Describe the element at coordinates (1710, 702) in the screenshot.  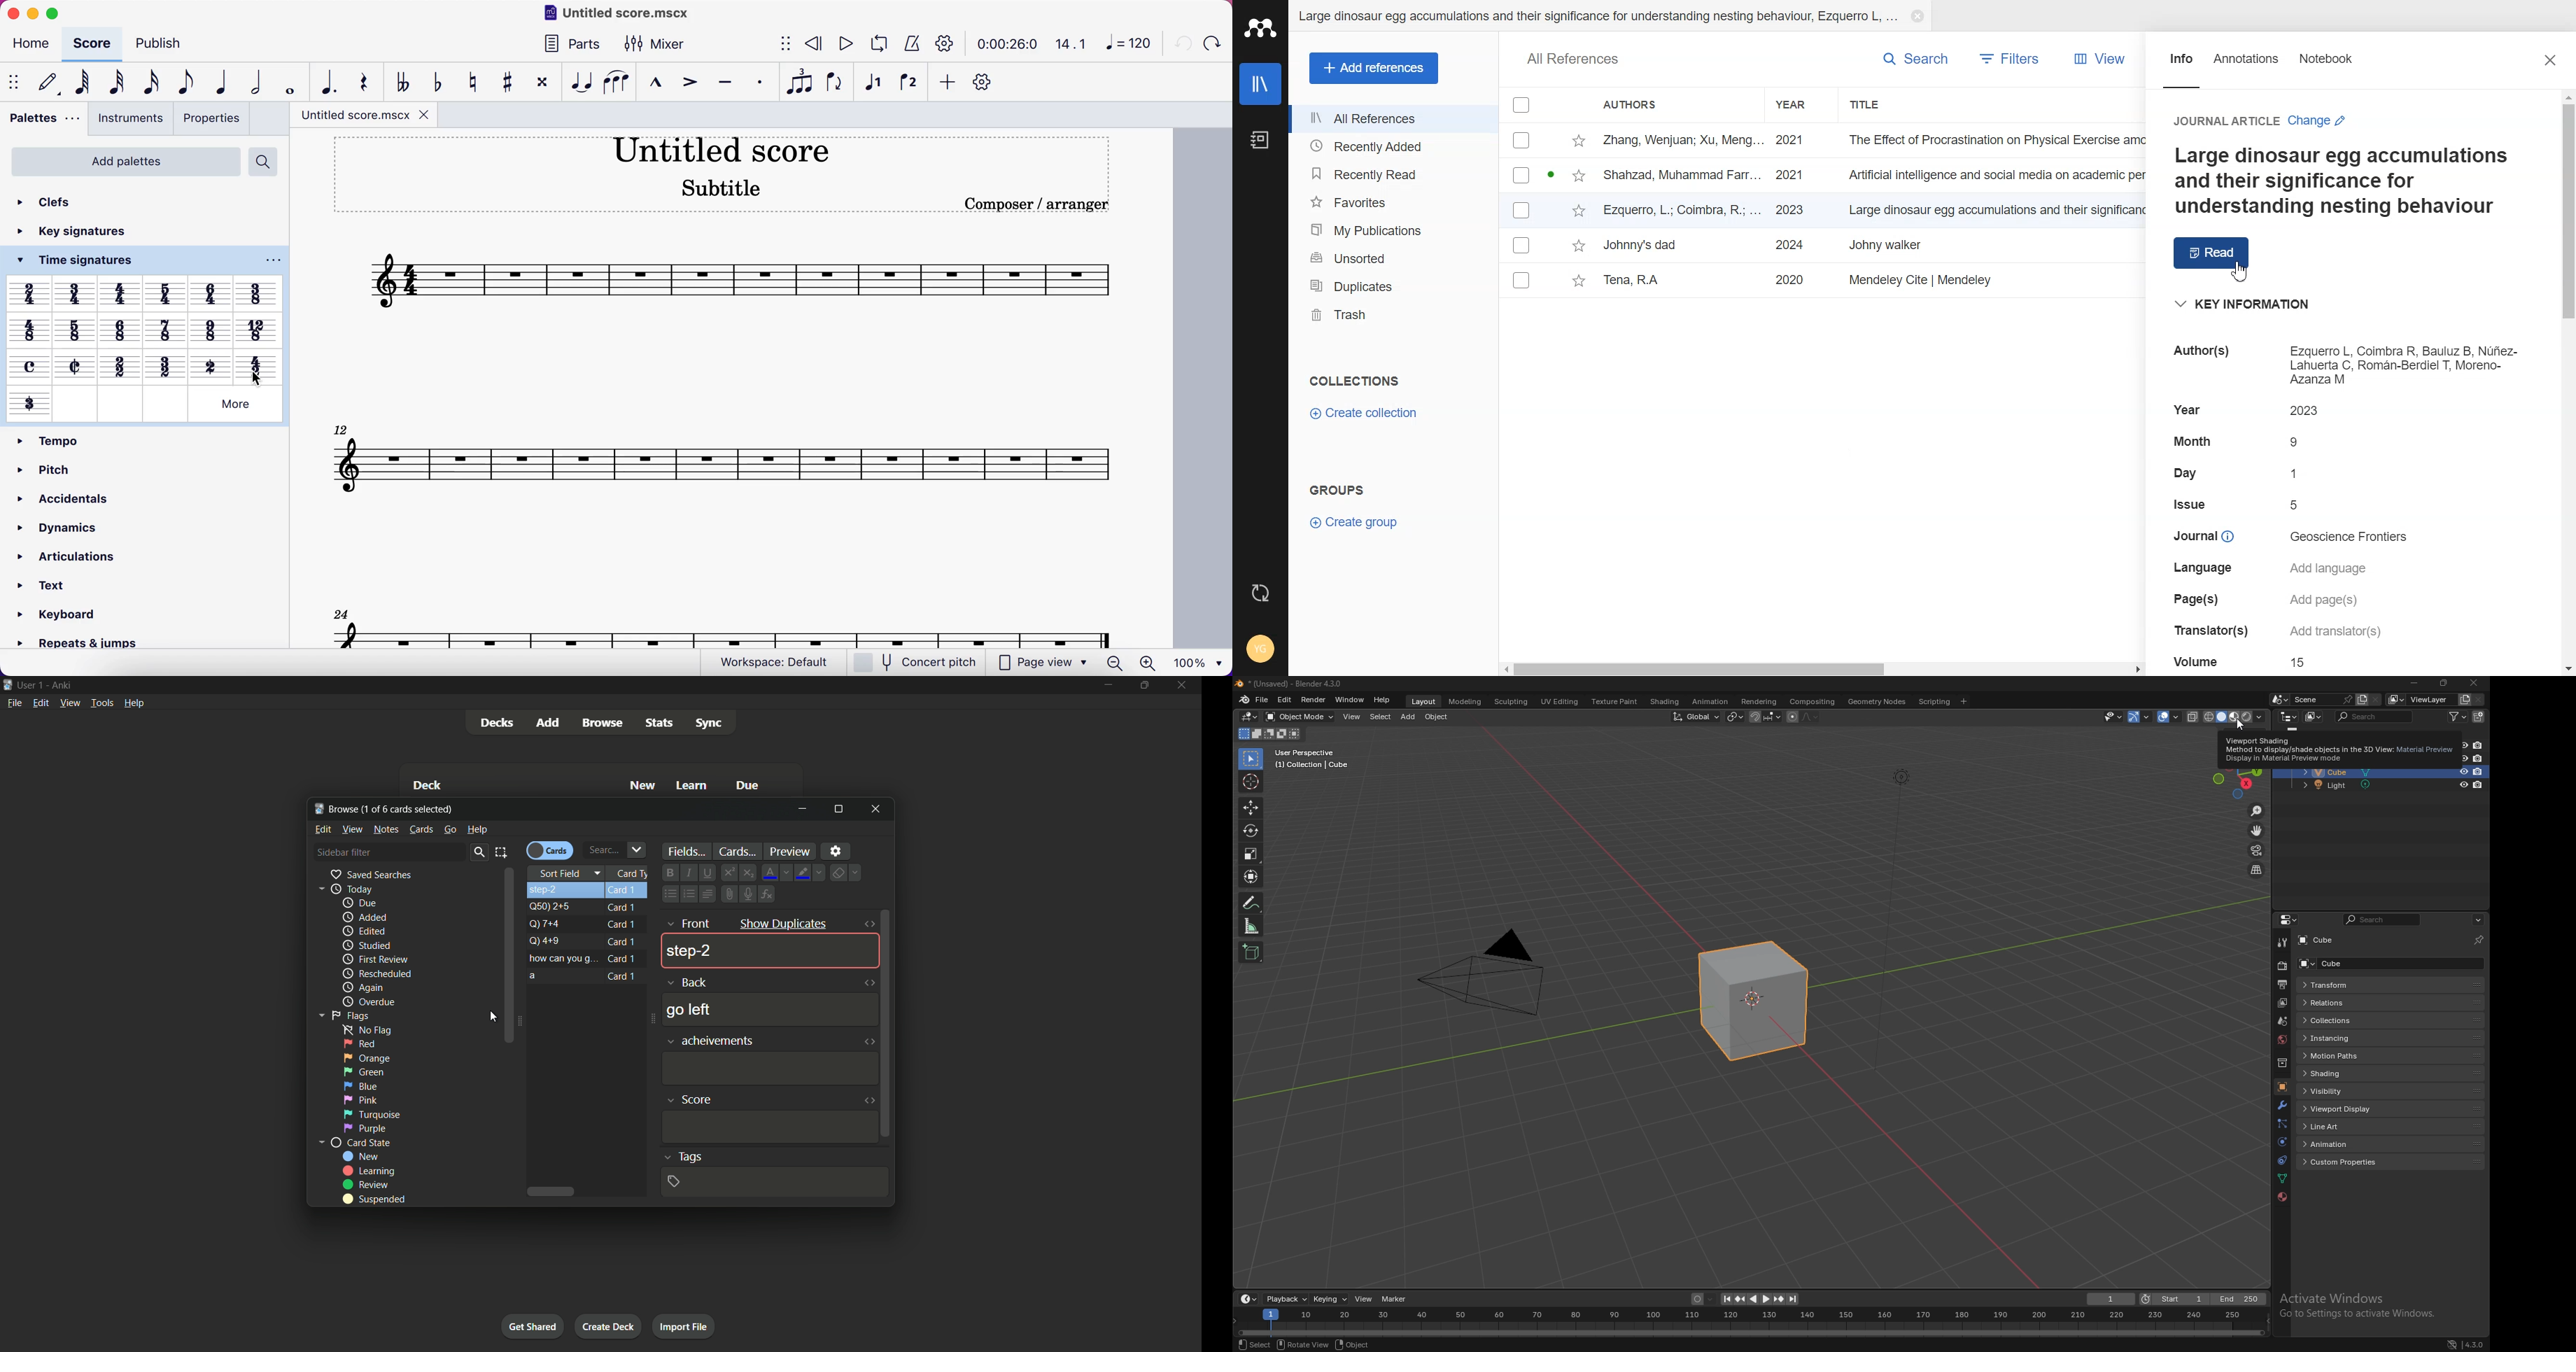
I see `animation` at that location.